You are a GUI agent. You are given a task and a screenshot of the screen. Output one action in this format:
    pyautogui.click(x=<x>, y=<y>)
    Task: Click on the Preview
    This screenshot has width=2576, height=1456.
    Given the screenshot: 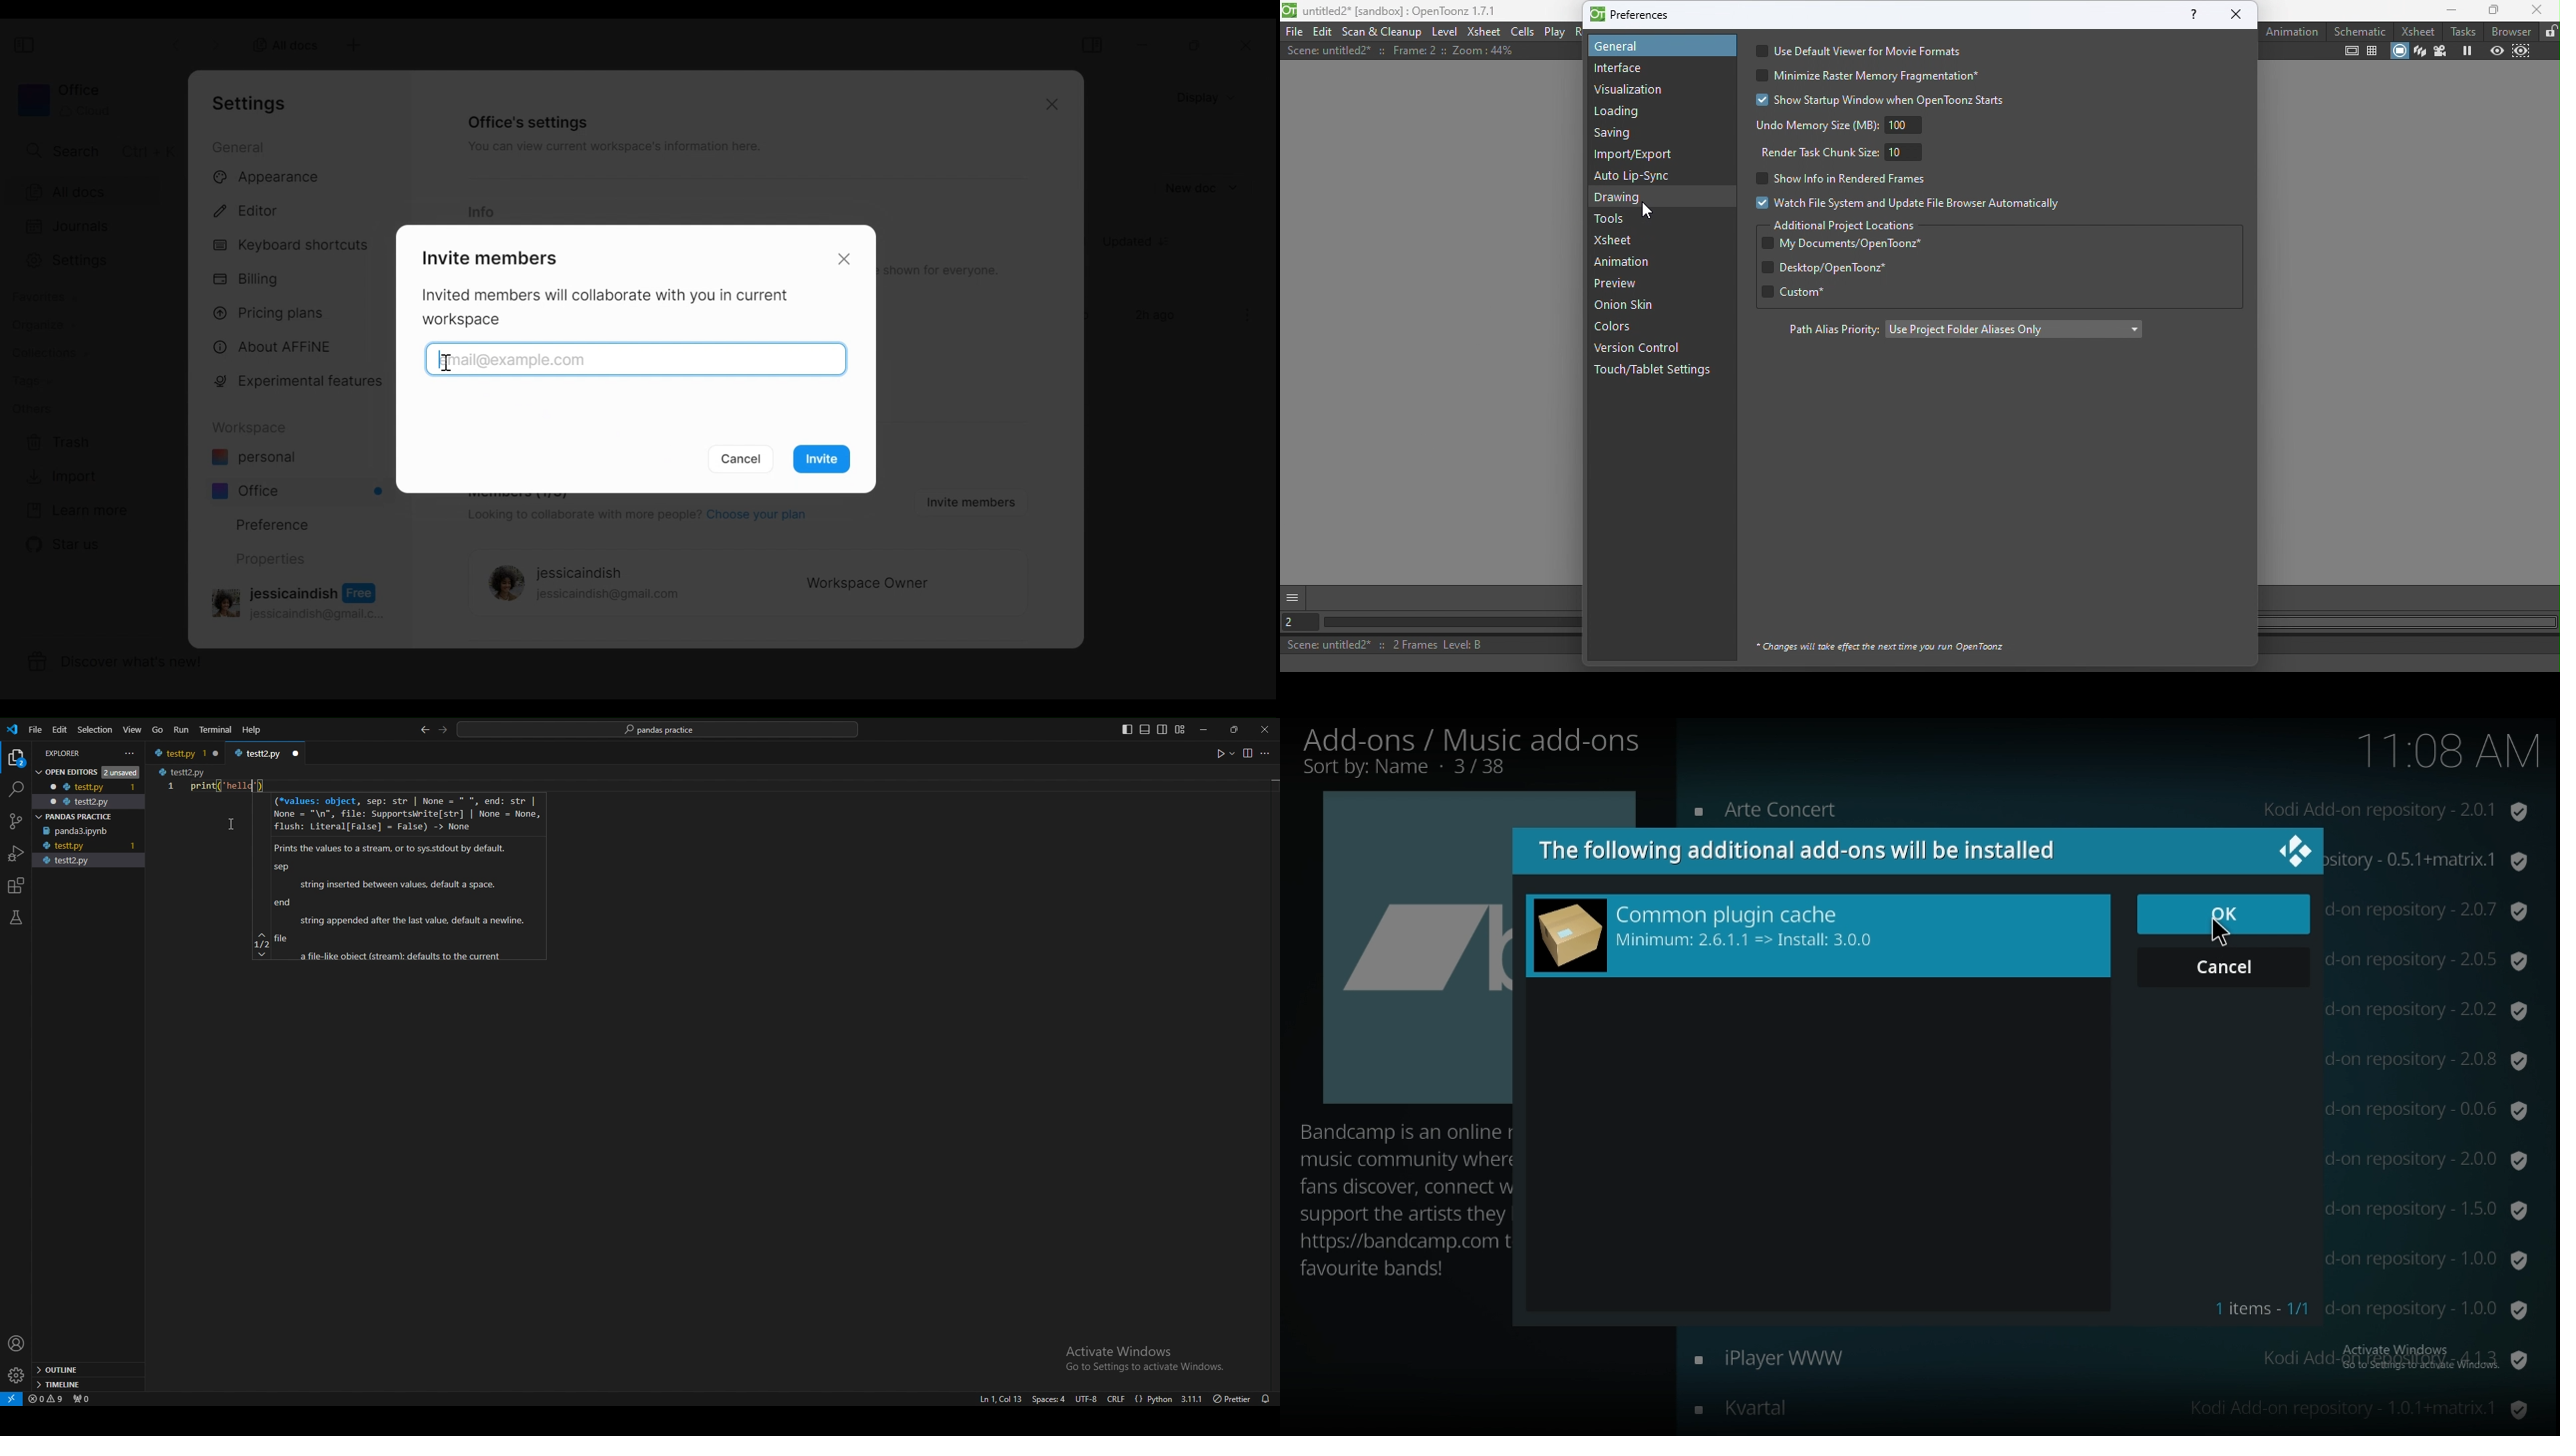 What is the action you would take?
    pyautogui.click(x=2494, y=52)
    